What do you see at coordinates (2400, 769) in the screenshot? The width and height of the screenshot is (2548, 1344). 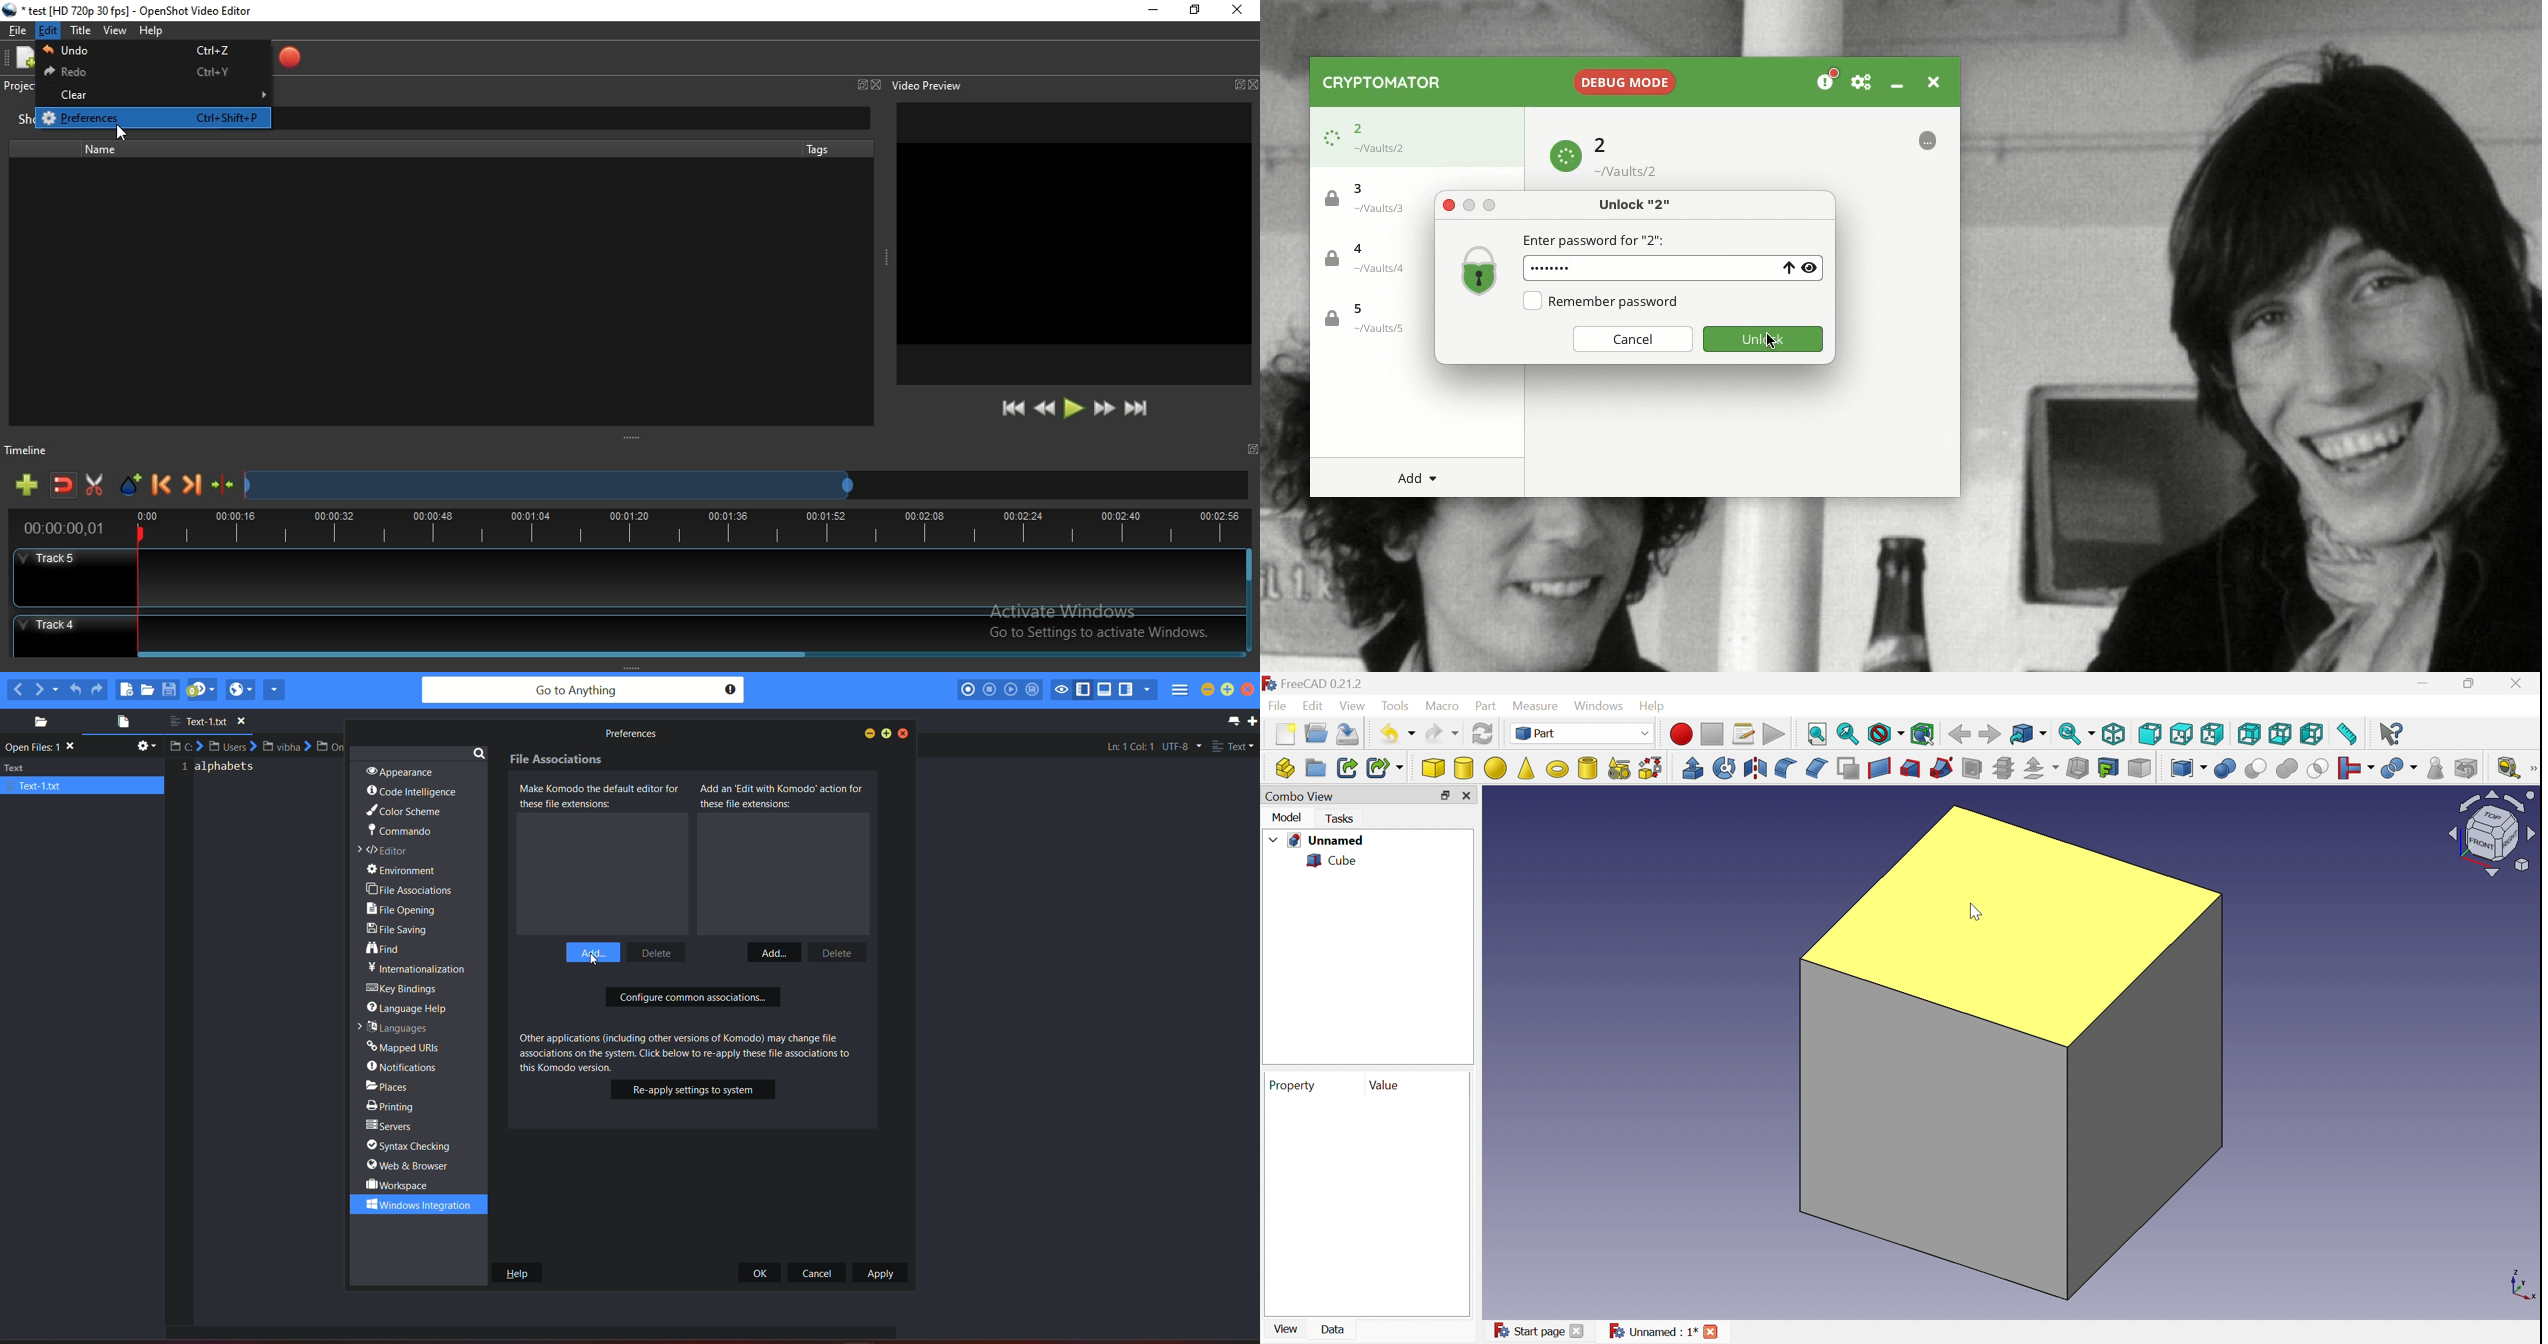 I see `Split objects` at bounding box center [2400, 769].